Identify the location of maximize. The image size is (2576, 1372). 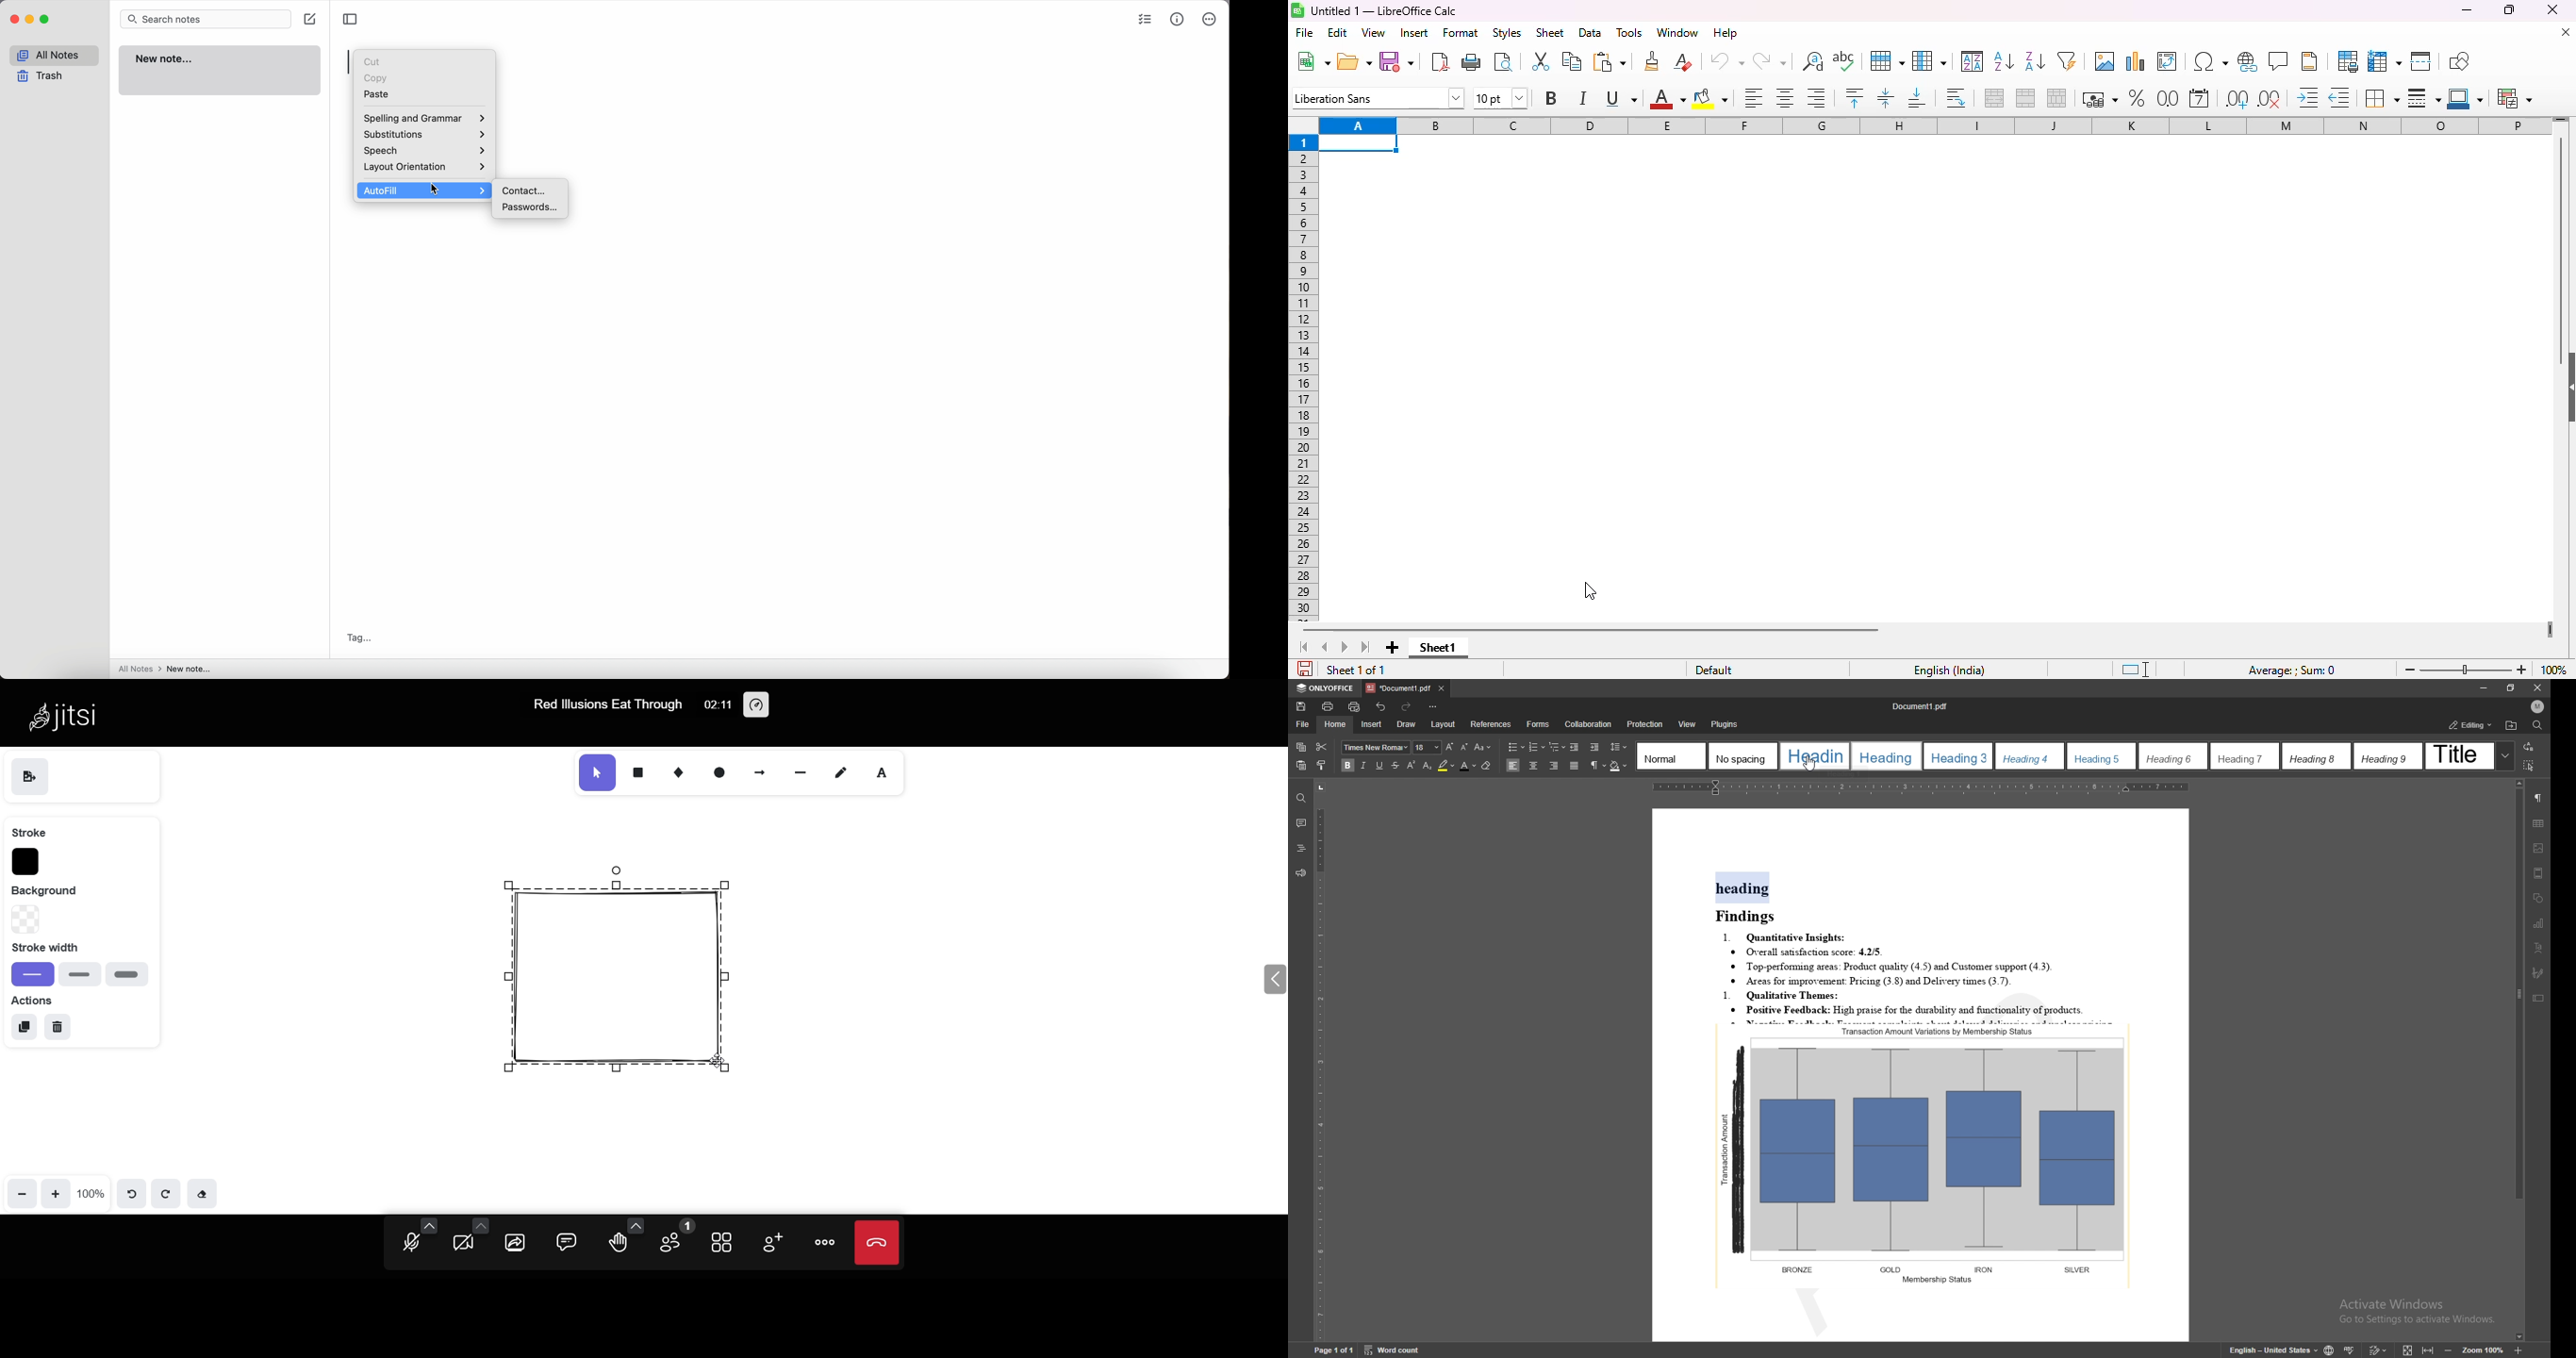
(46, 19).